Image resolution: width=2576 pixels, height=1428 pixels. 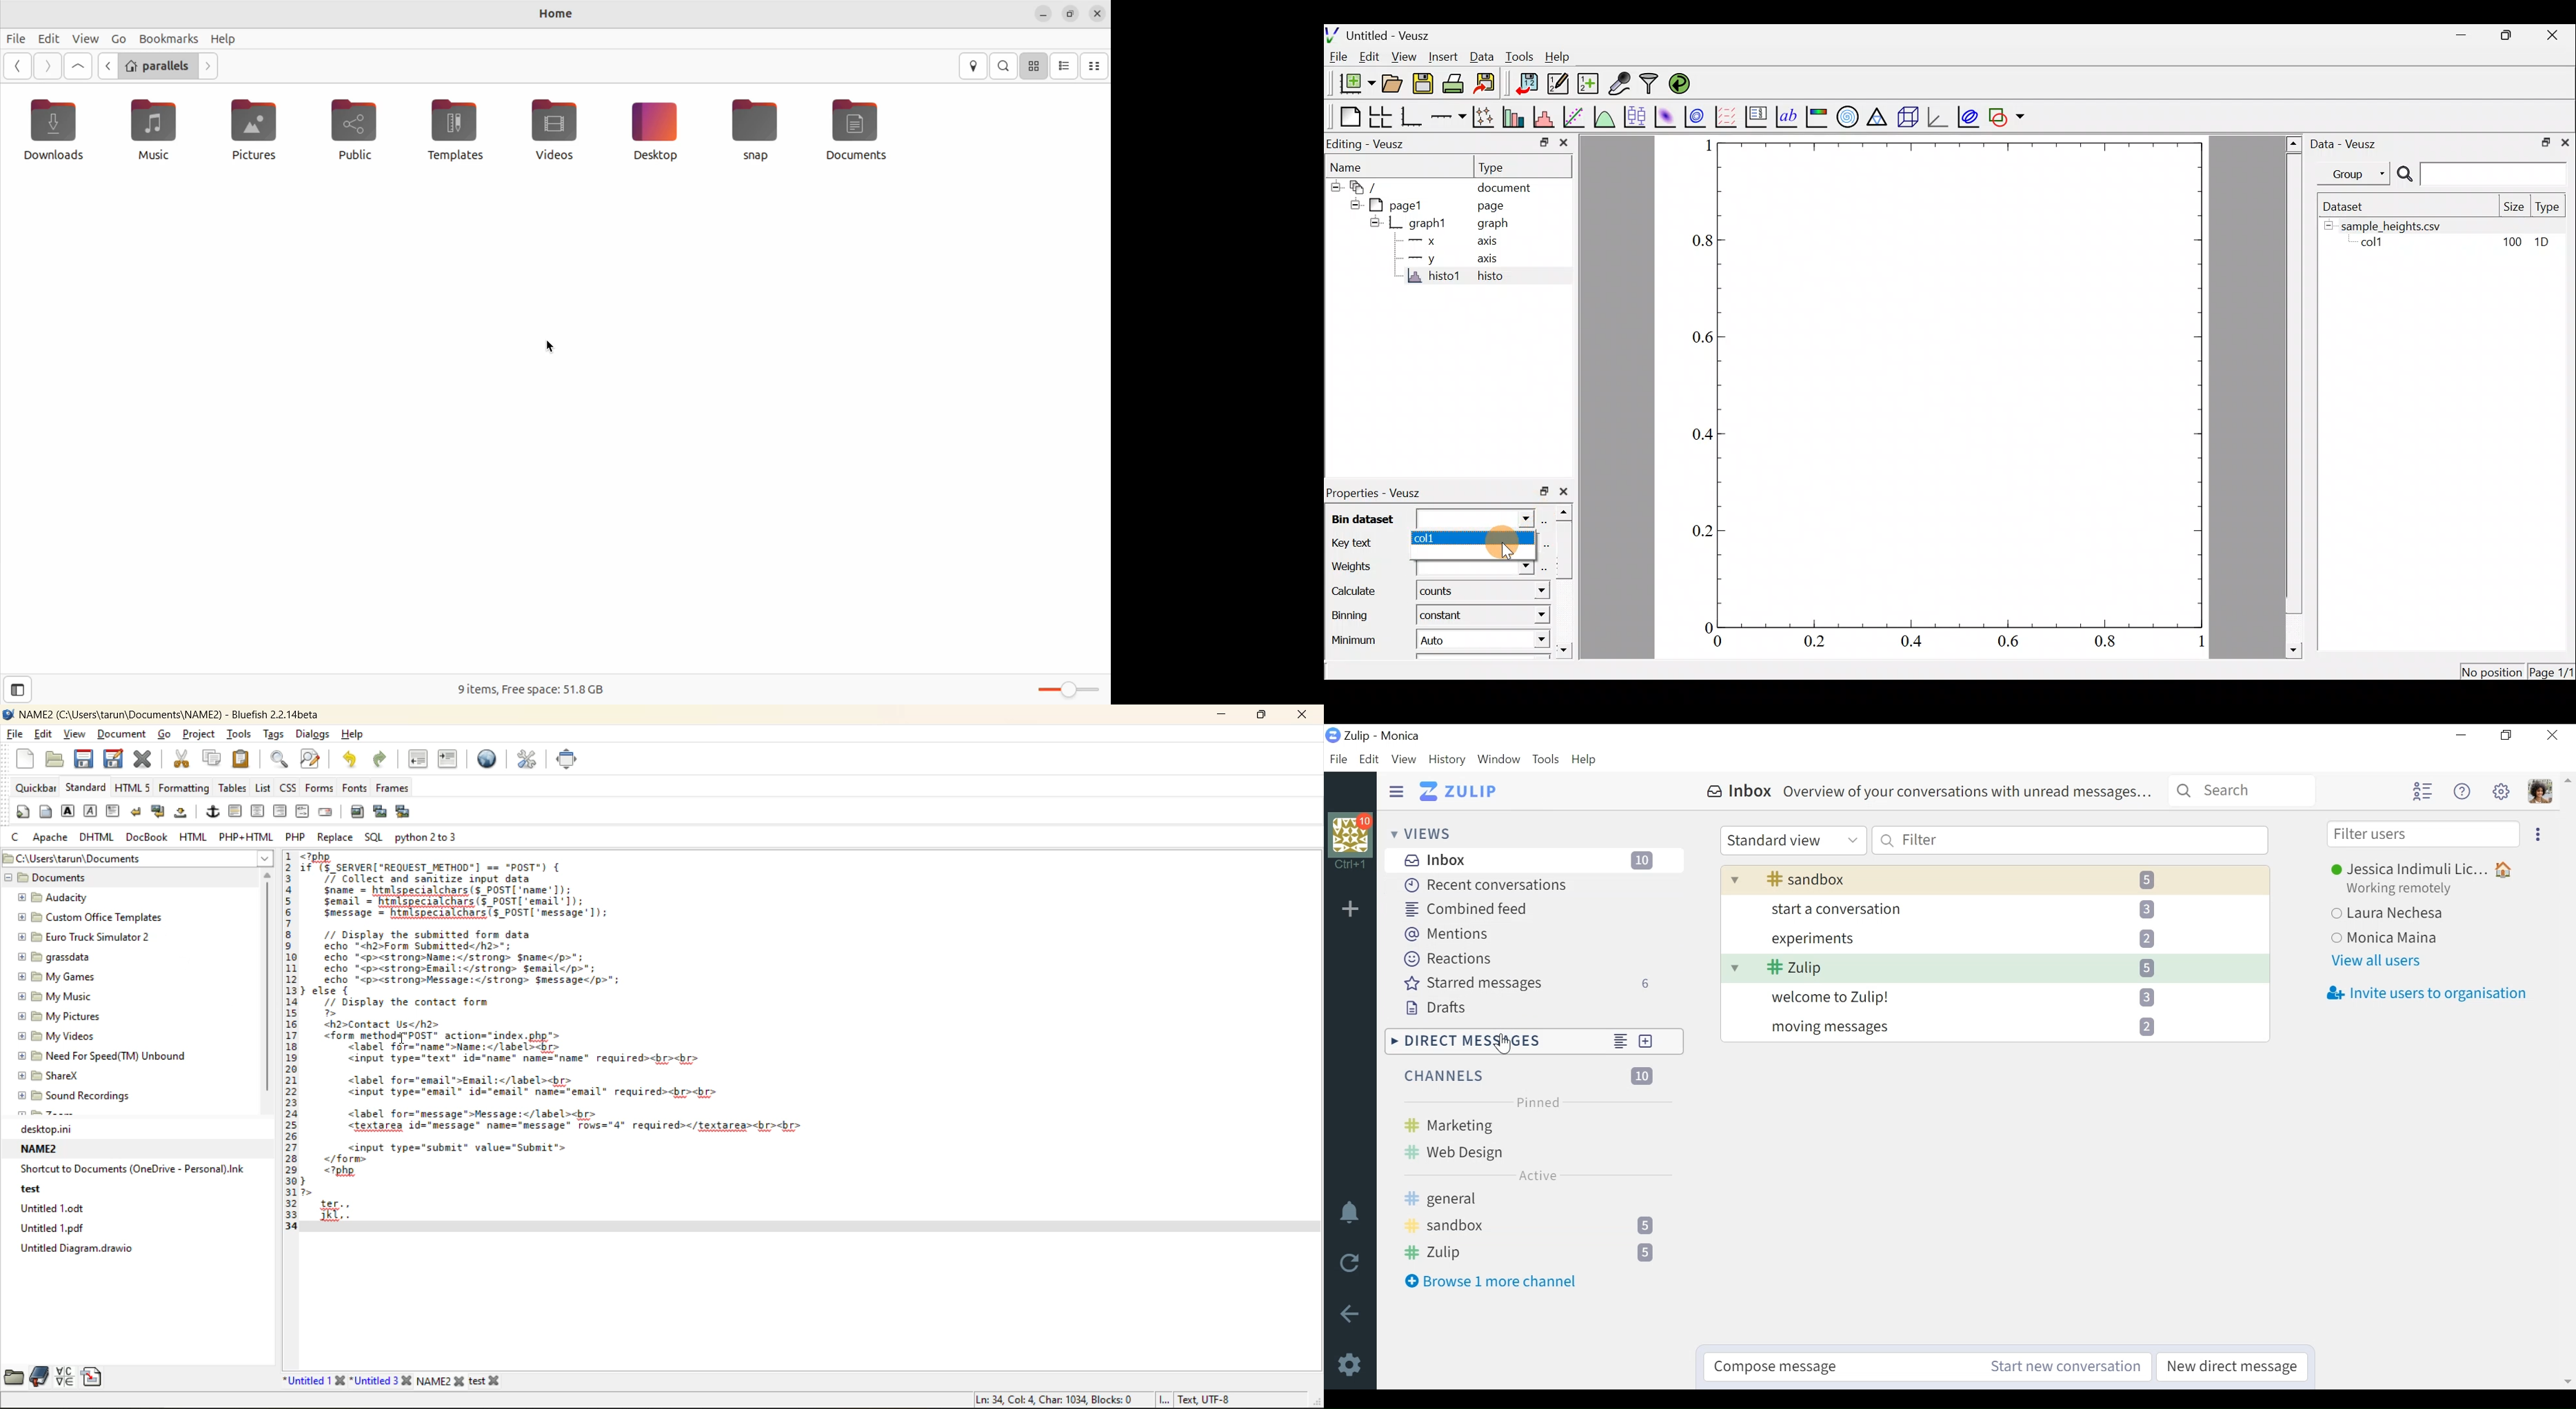 I want to click on resize, so click(x=1072, y=13).